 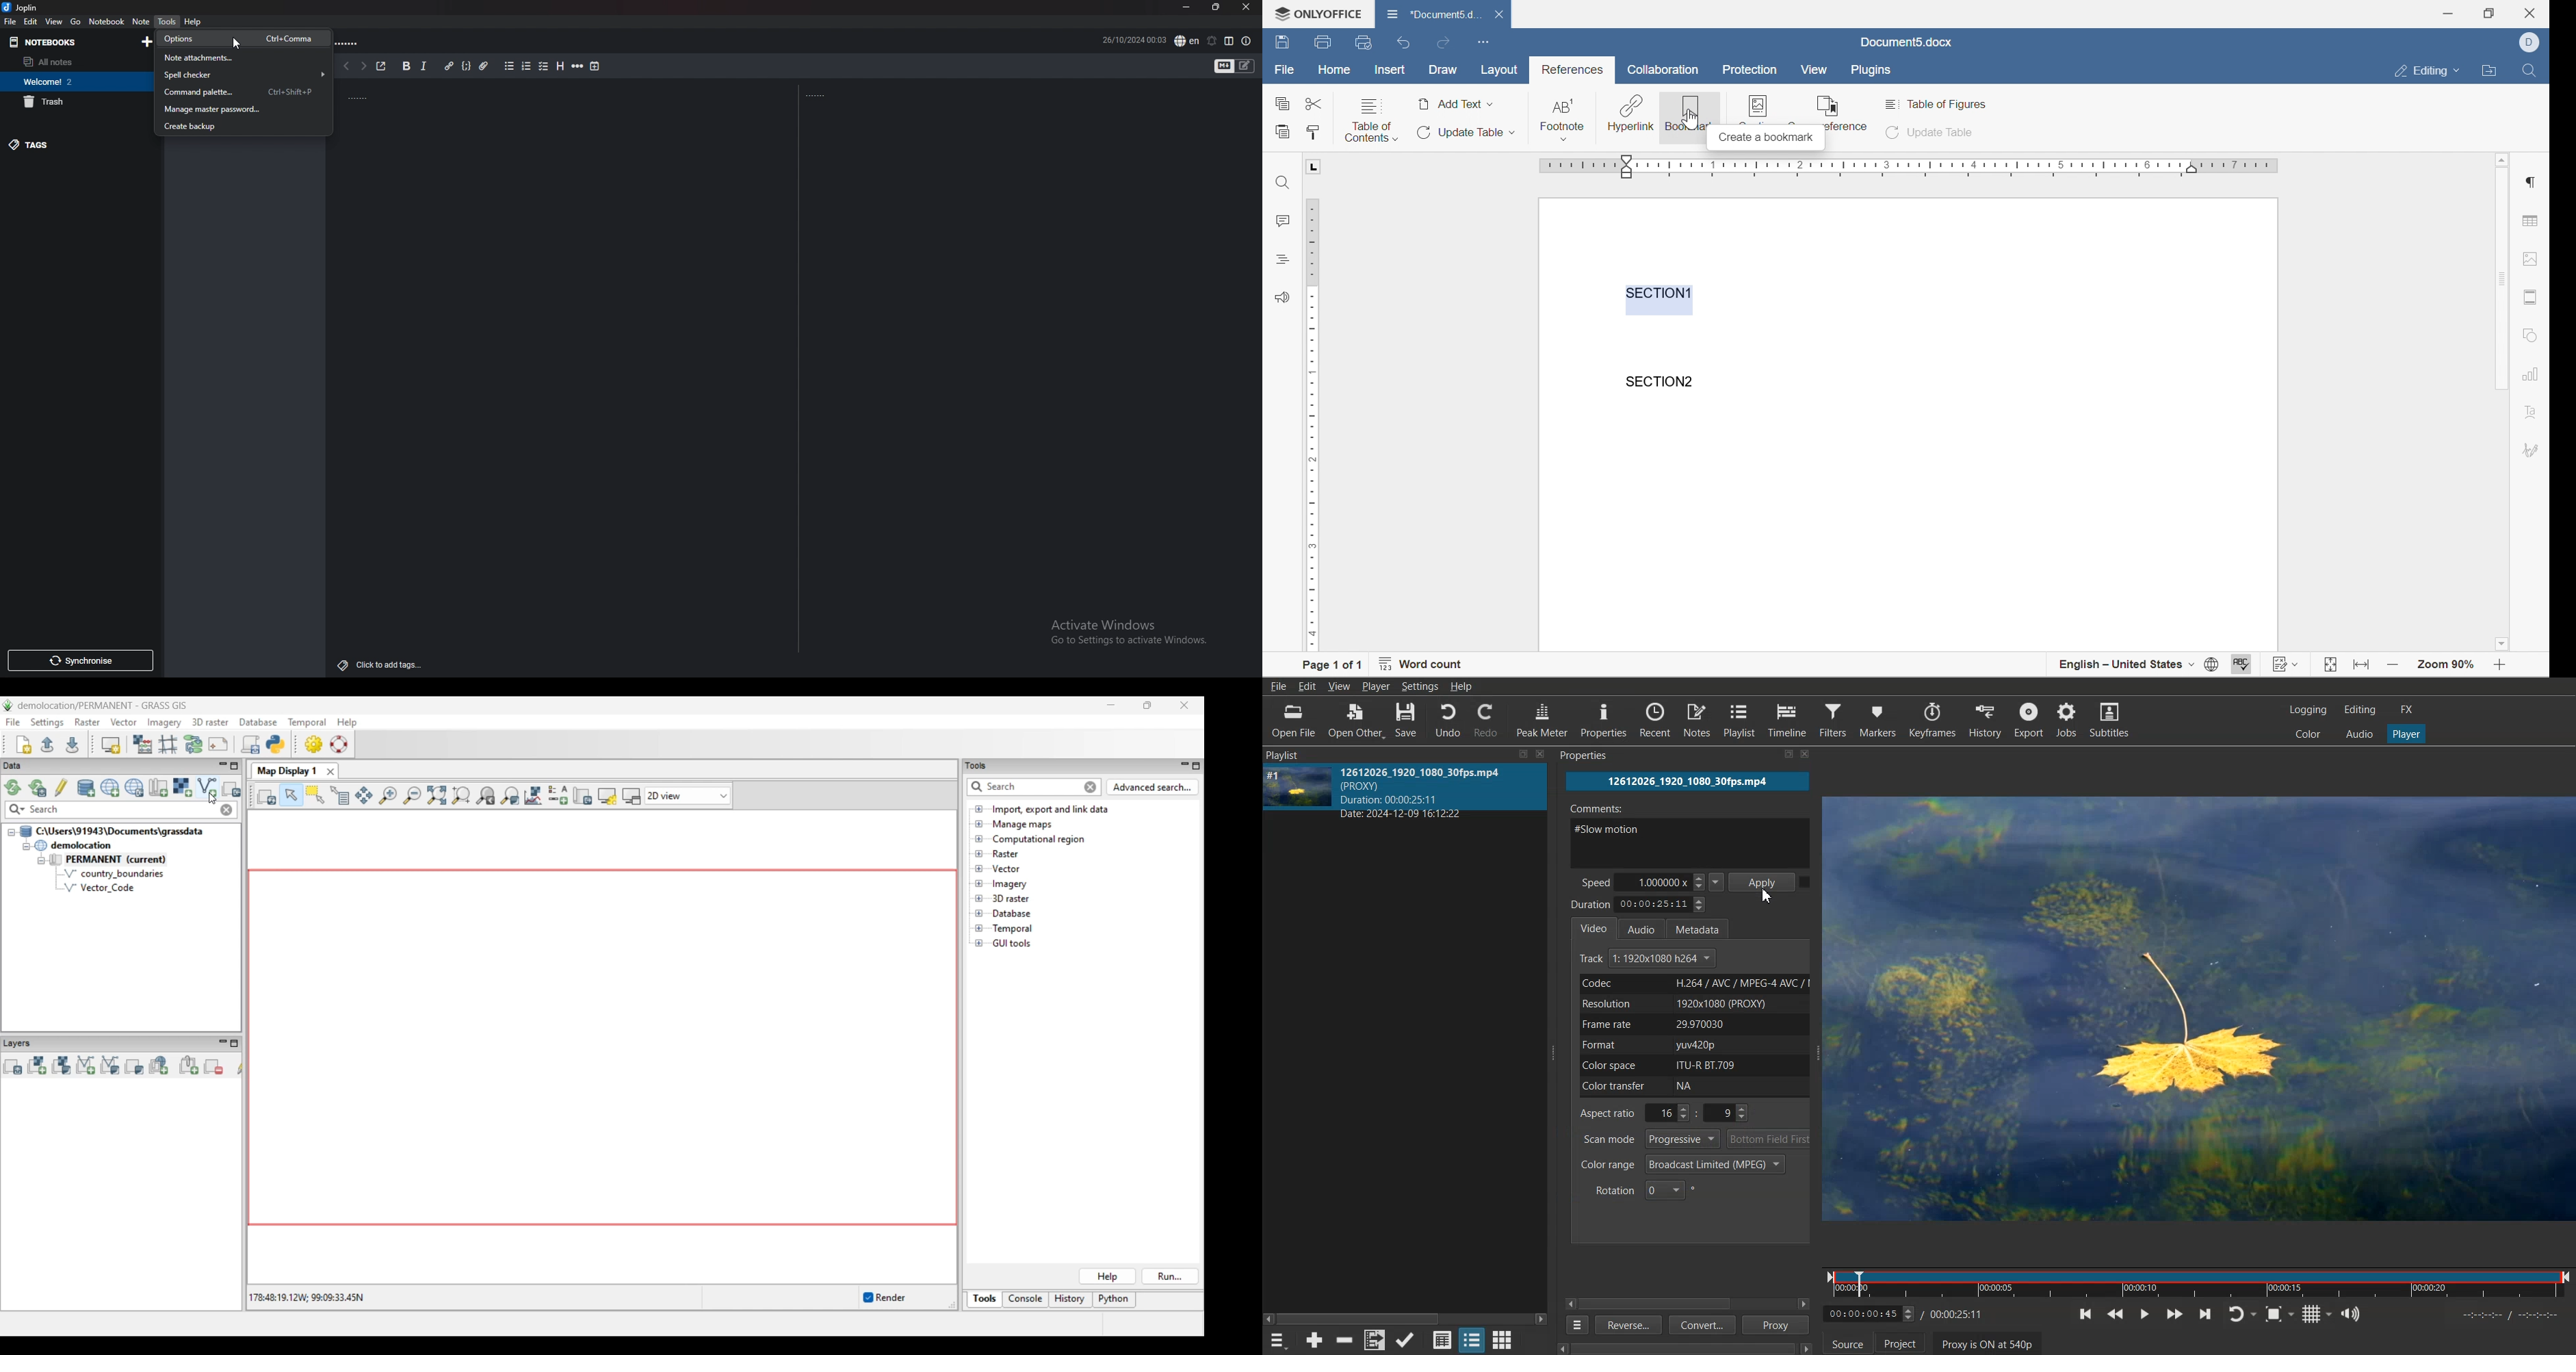 What do you see at coordinates (107, 21) in the screenshot?
I see `notebook` at bounding box center [107, 21].